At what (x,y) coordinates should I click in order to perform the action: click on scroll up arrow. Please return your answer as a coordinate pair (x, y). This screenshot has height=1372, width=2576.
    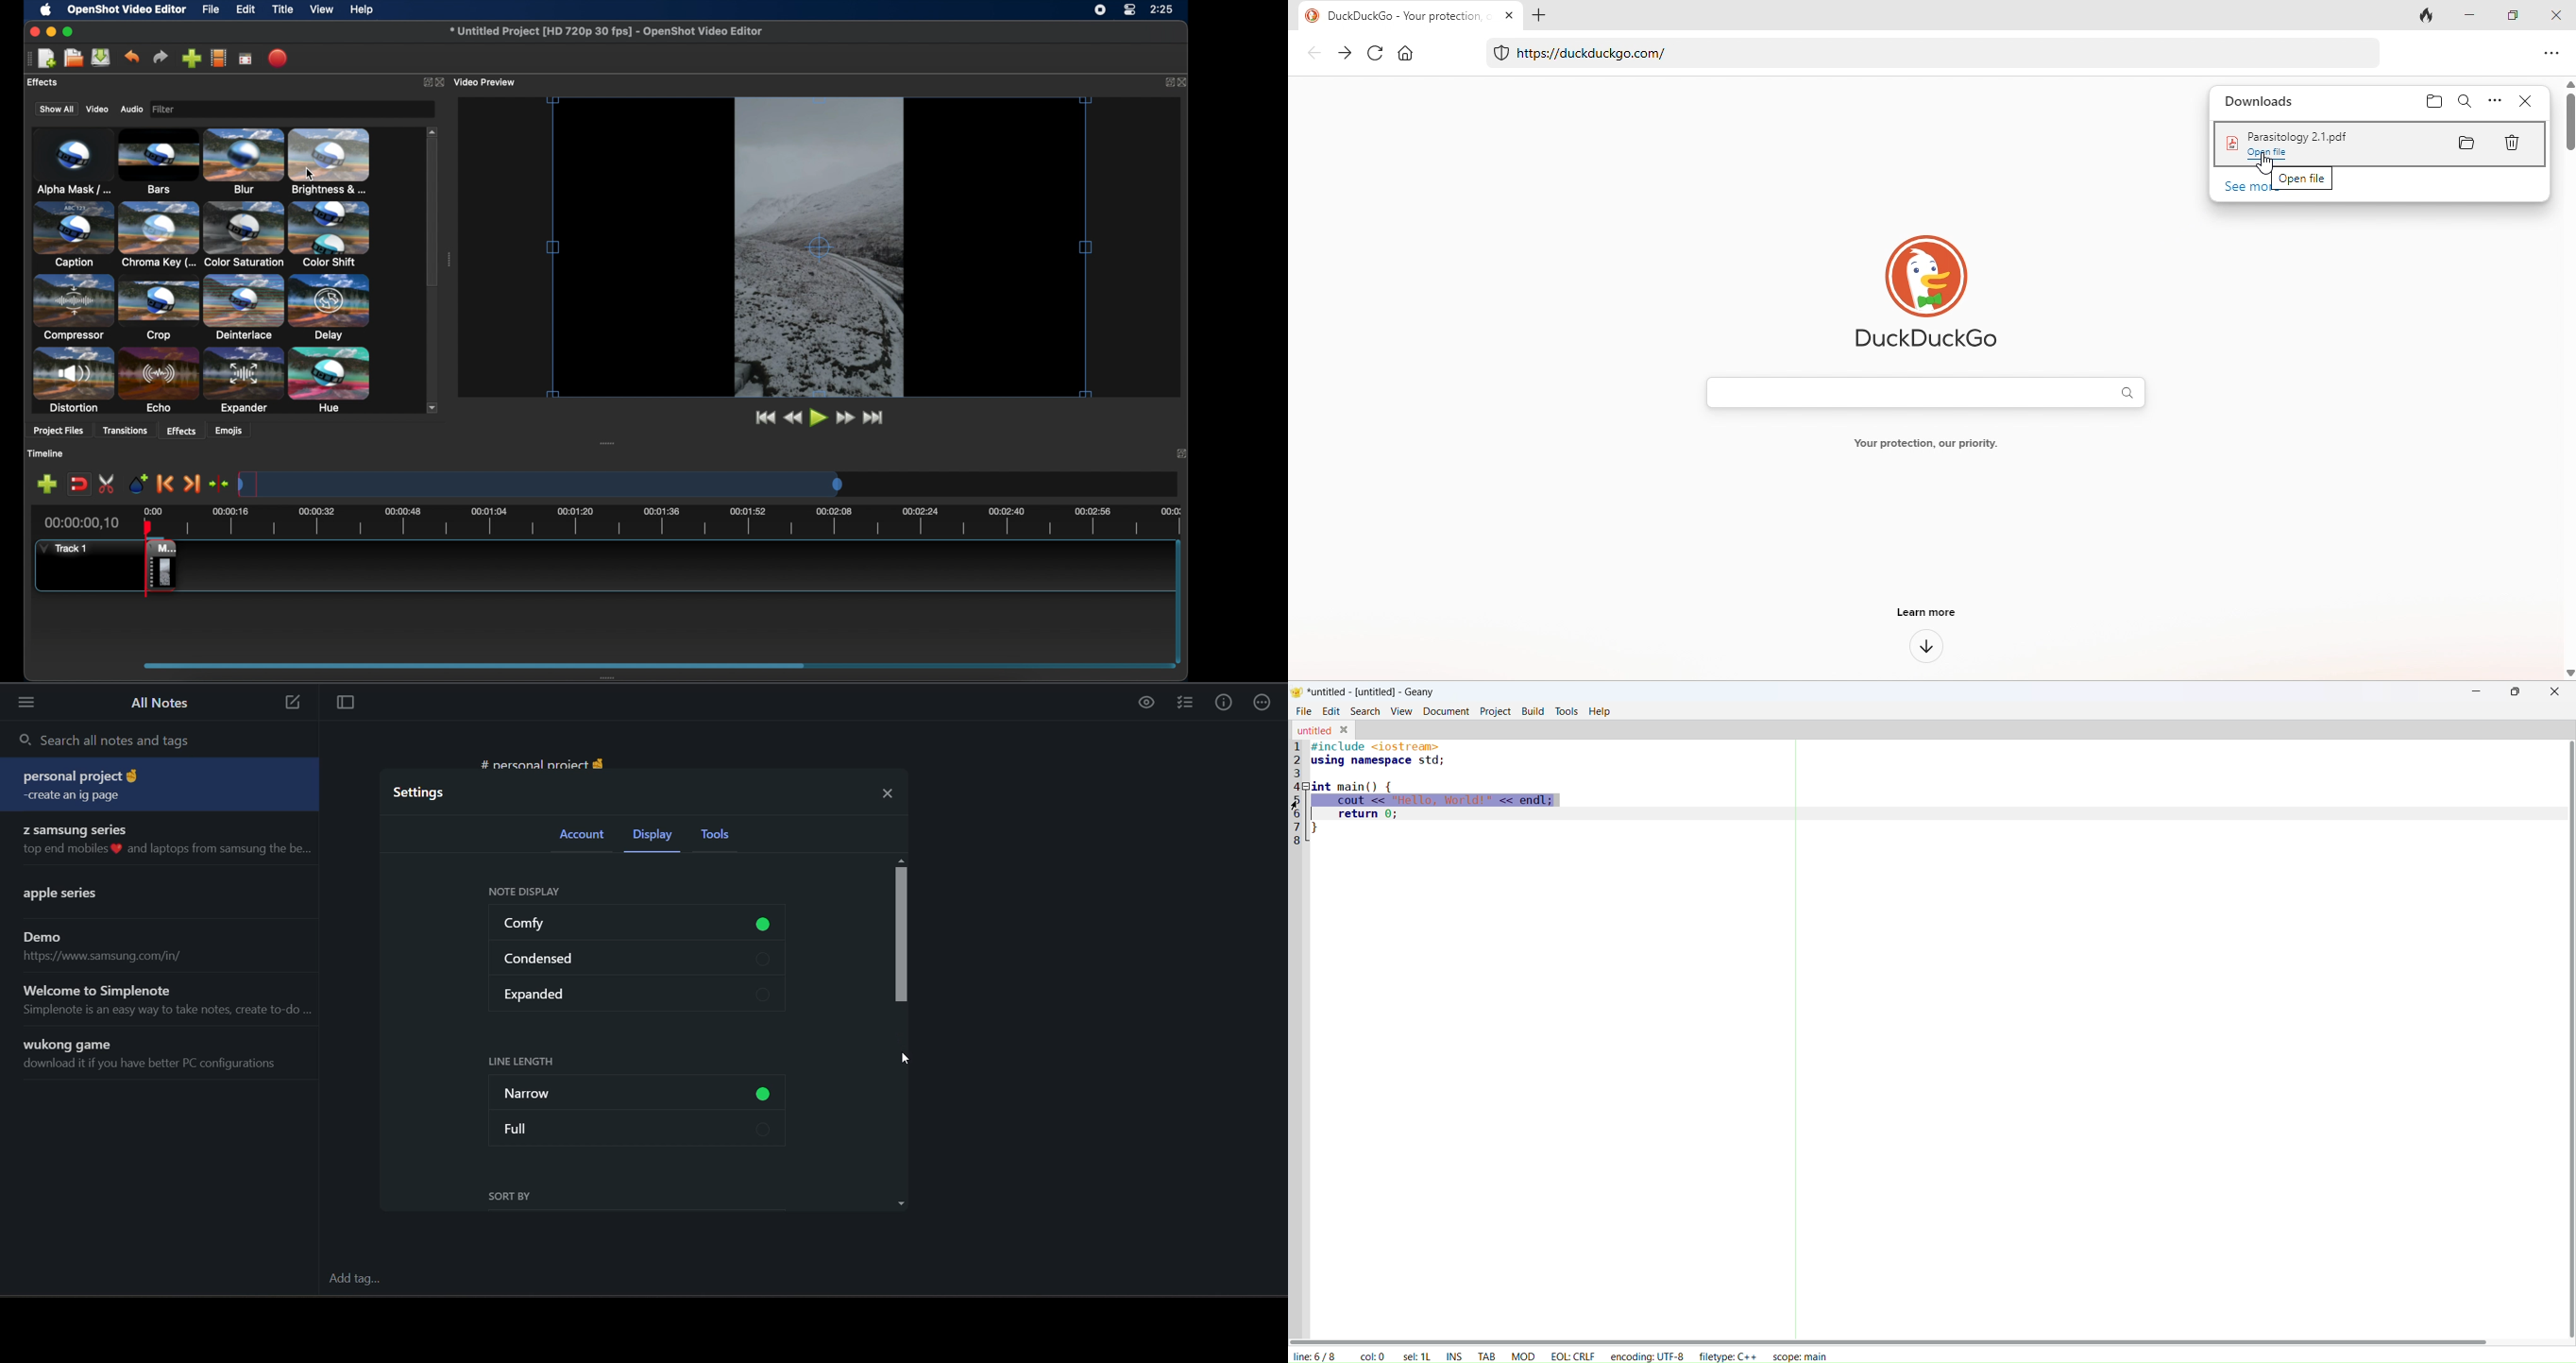
    Looking at the image, I should click on (432, 130).